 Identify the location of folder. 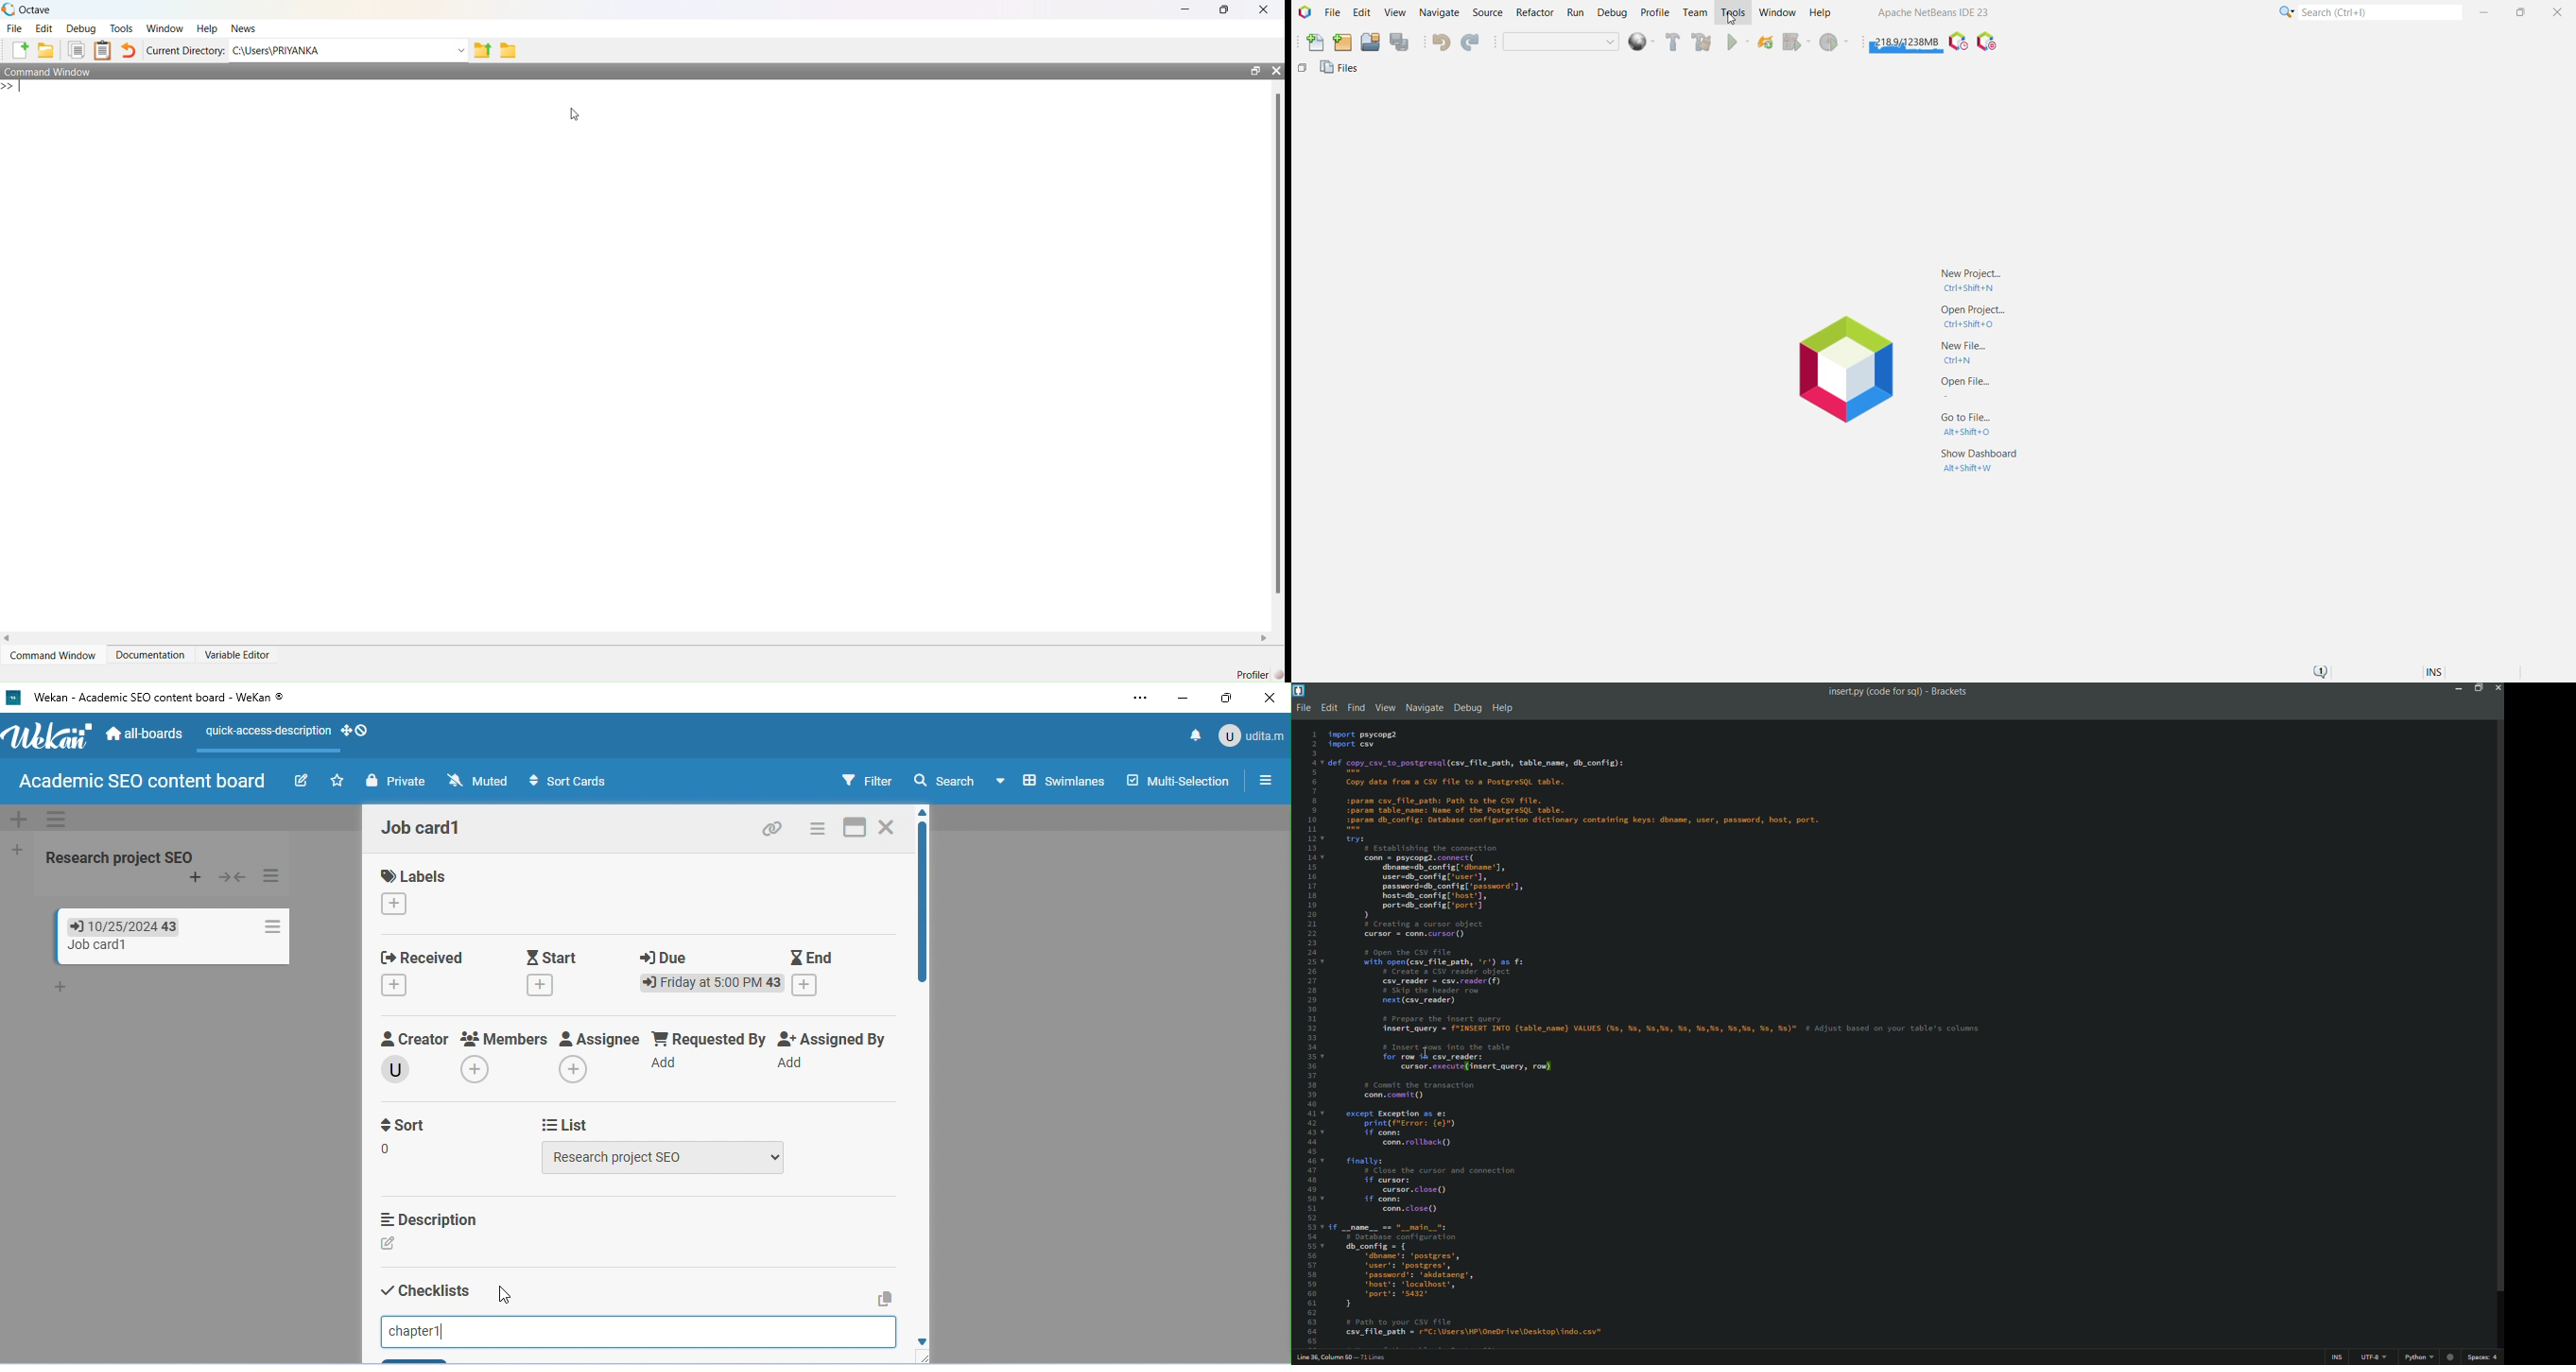
(510, 51).